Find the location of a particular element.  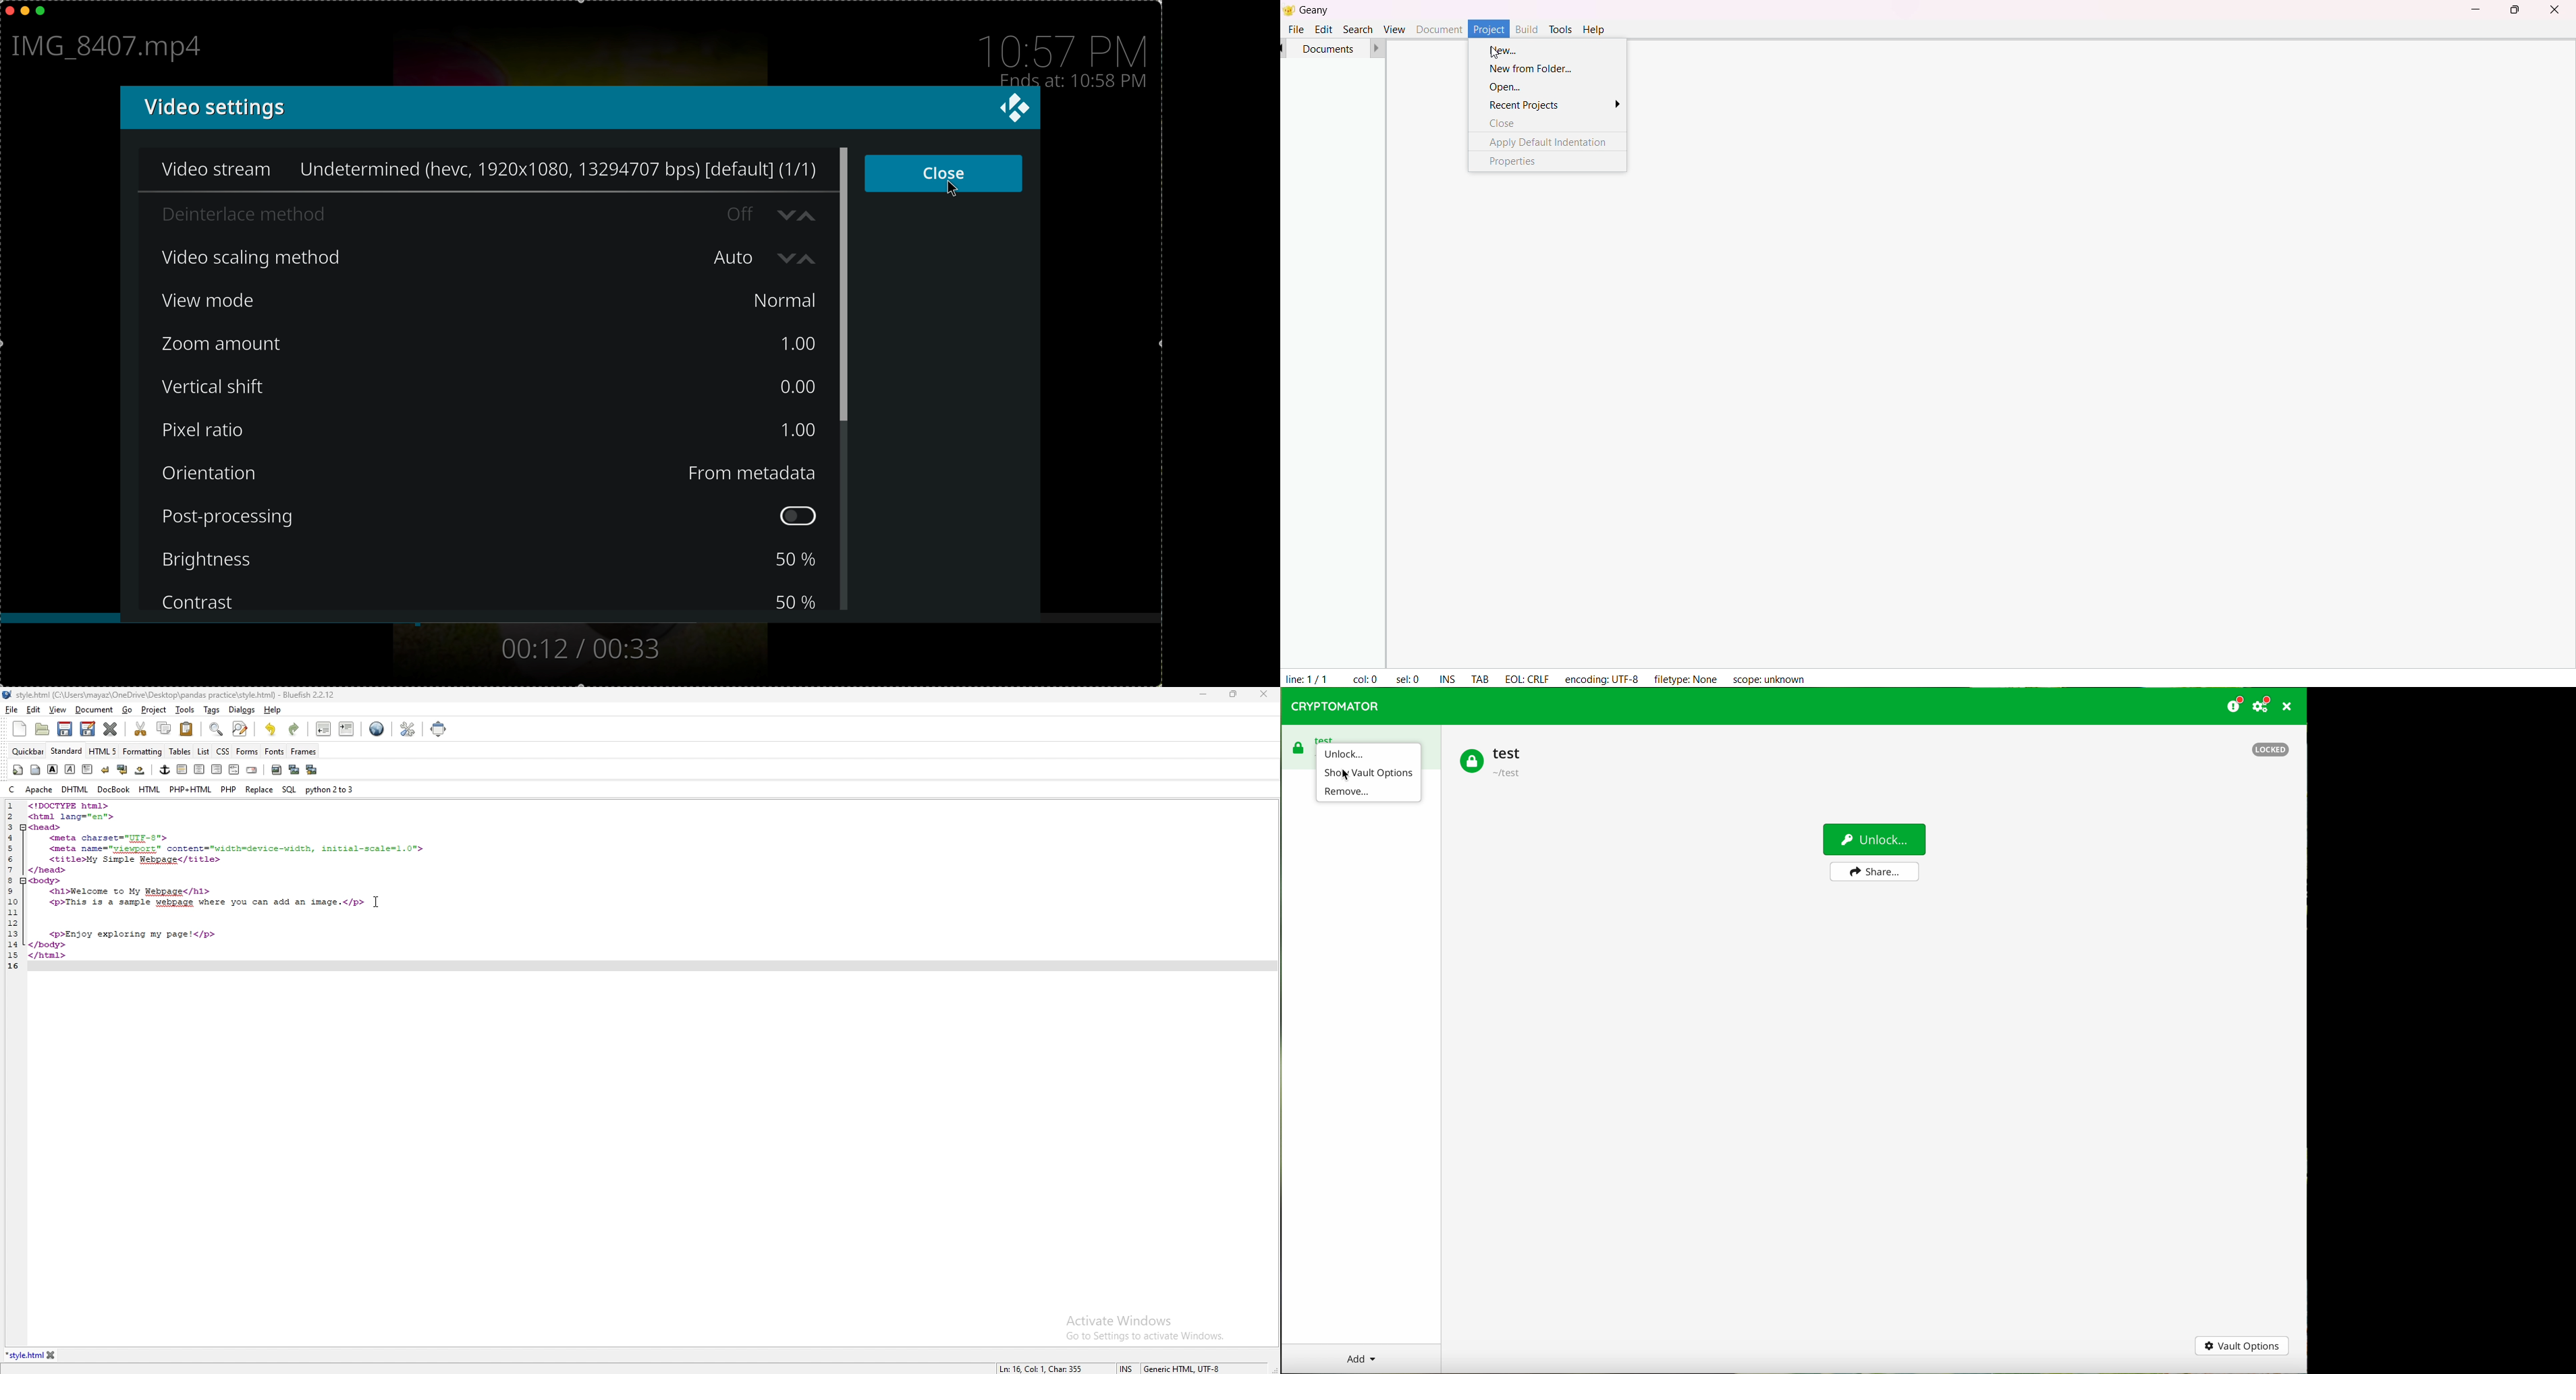

timeline is located at coordinates (581, 622).